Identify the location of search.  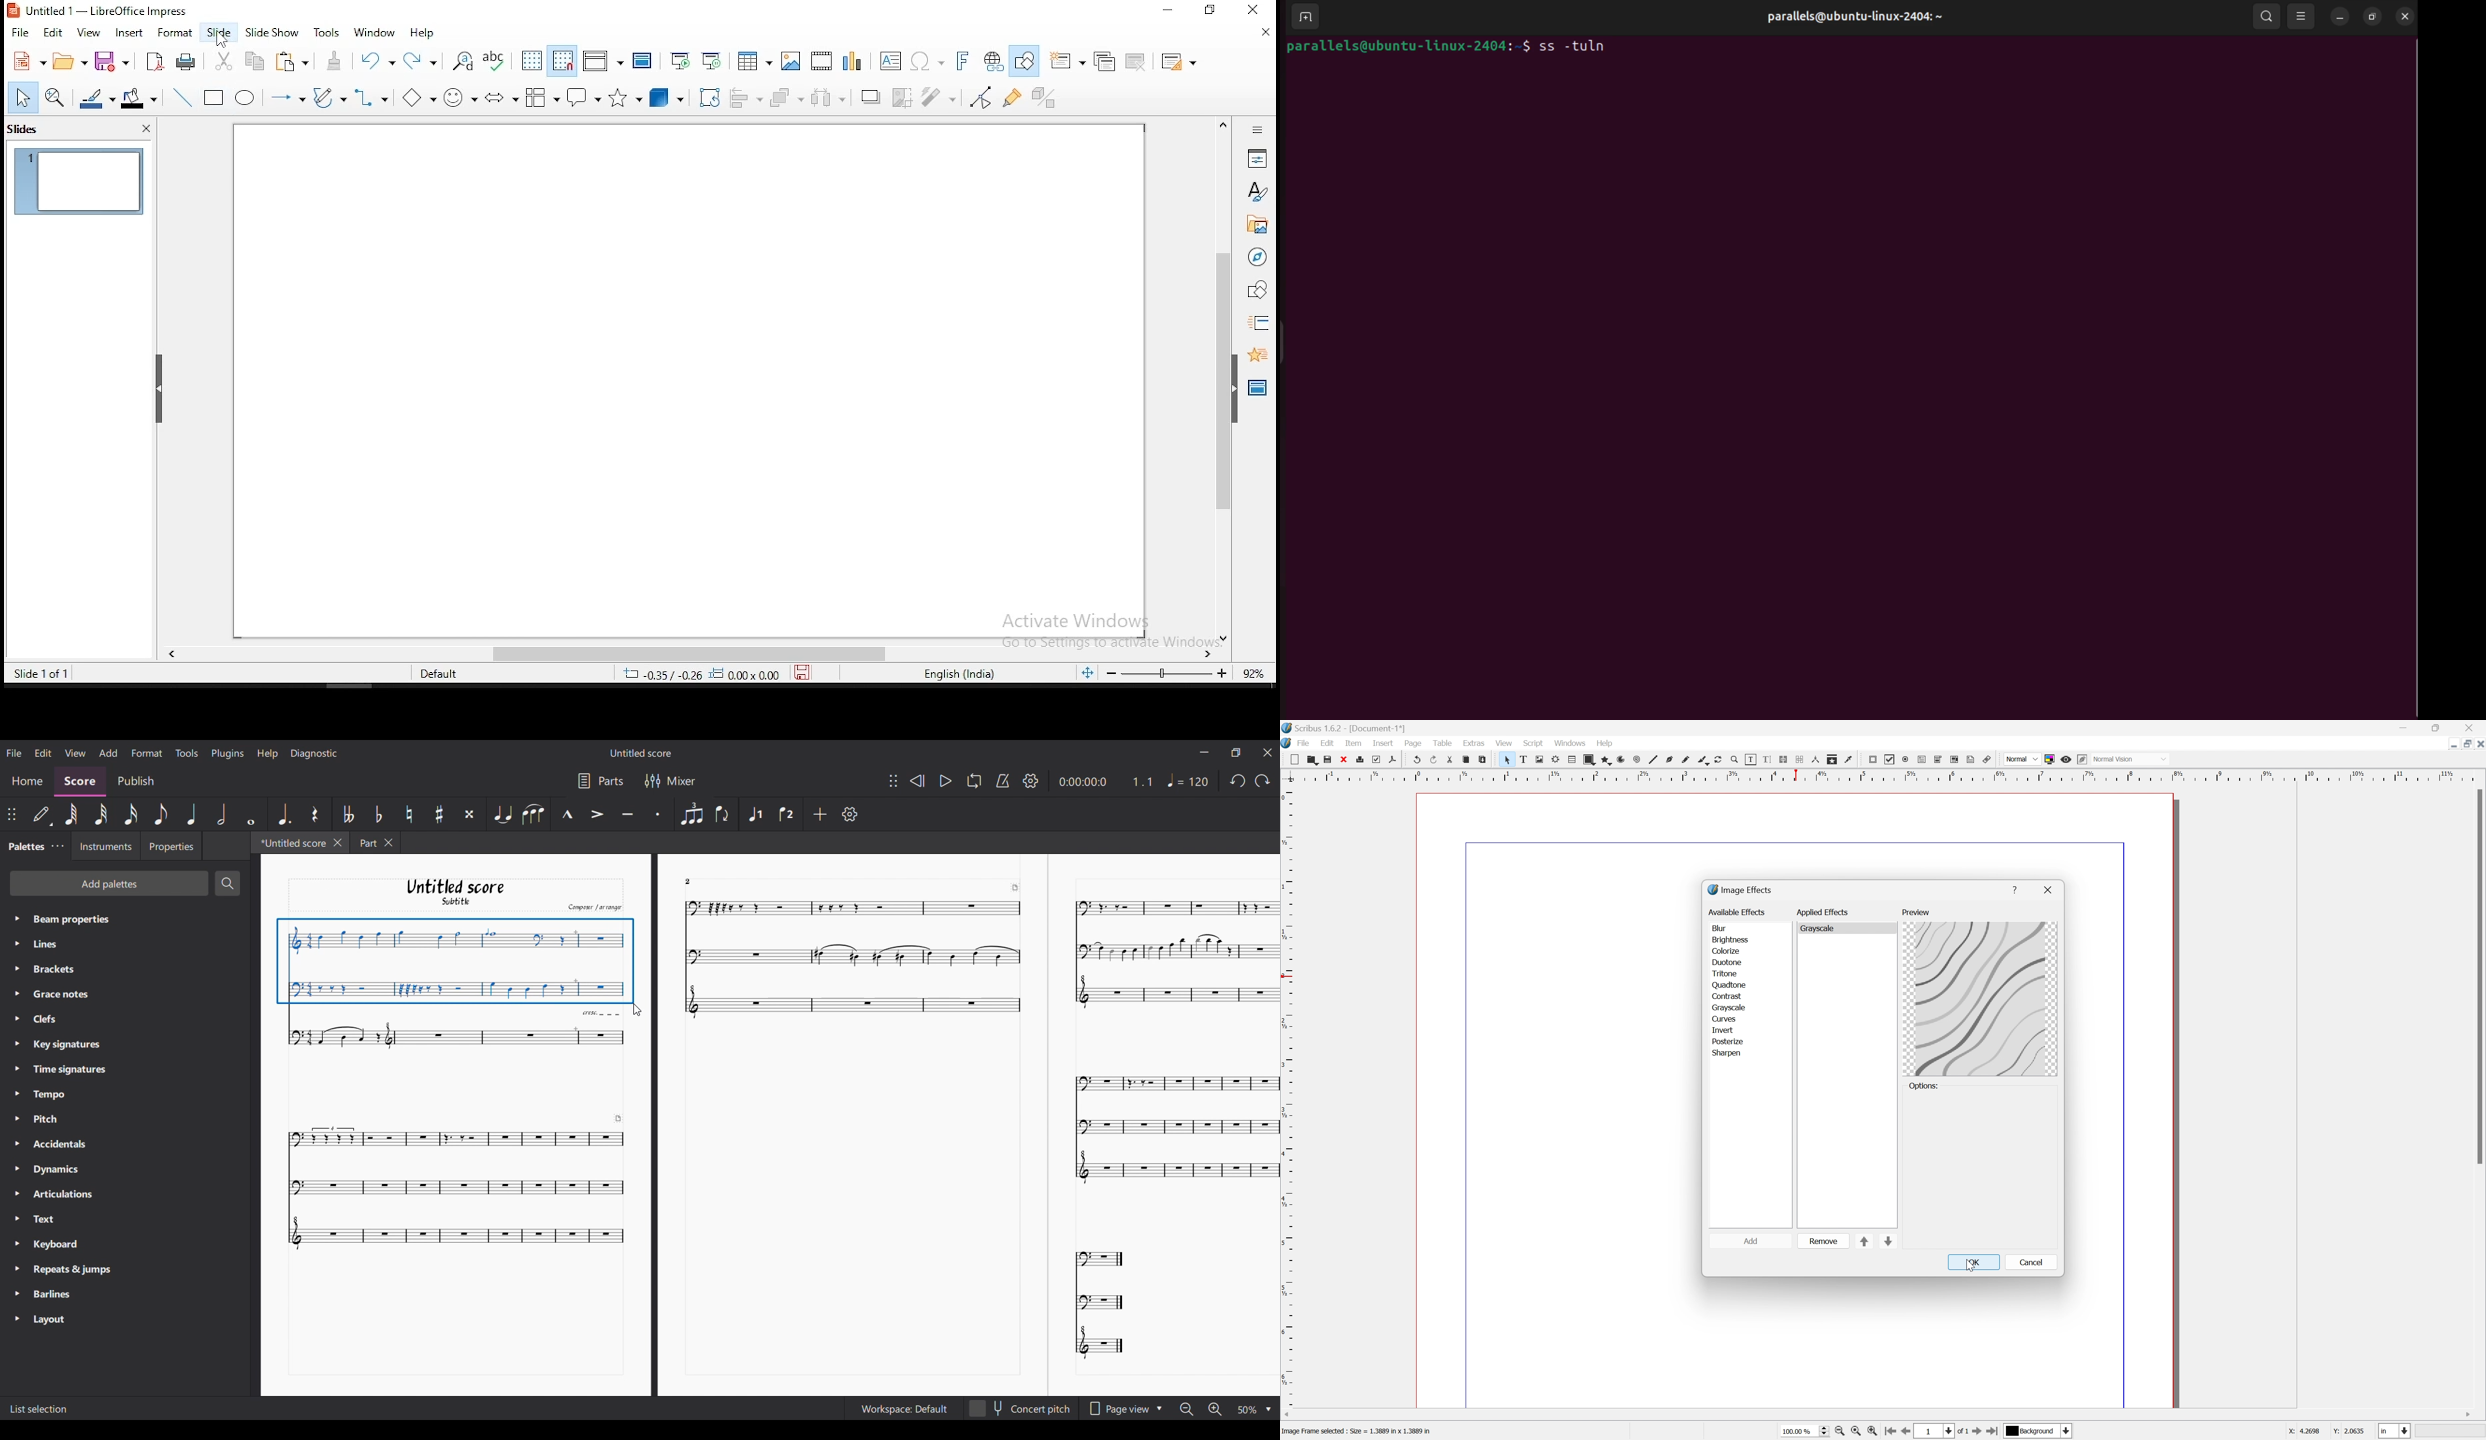
(2270, 17).